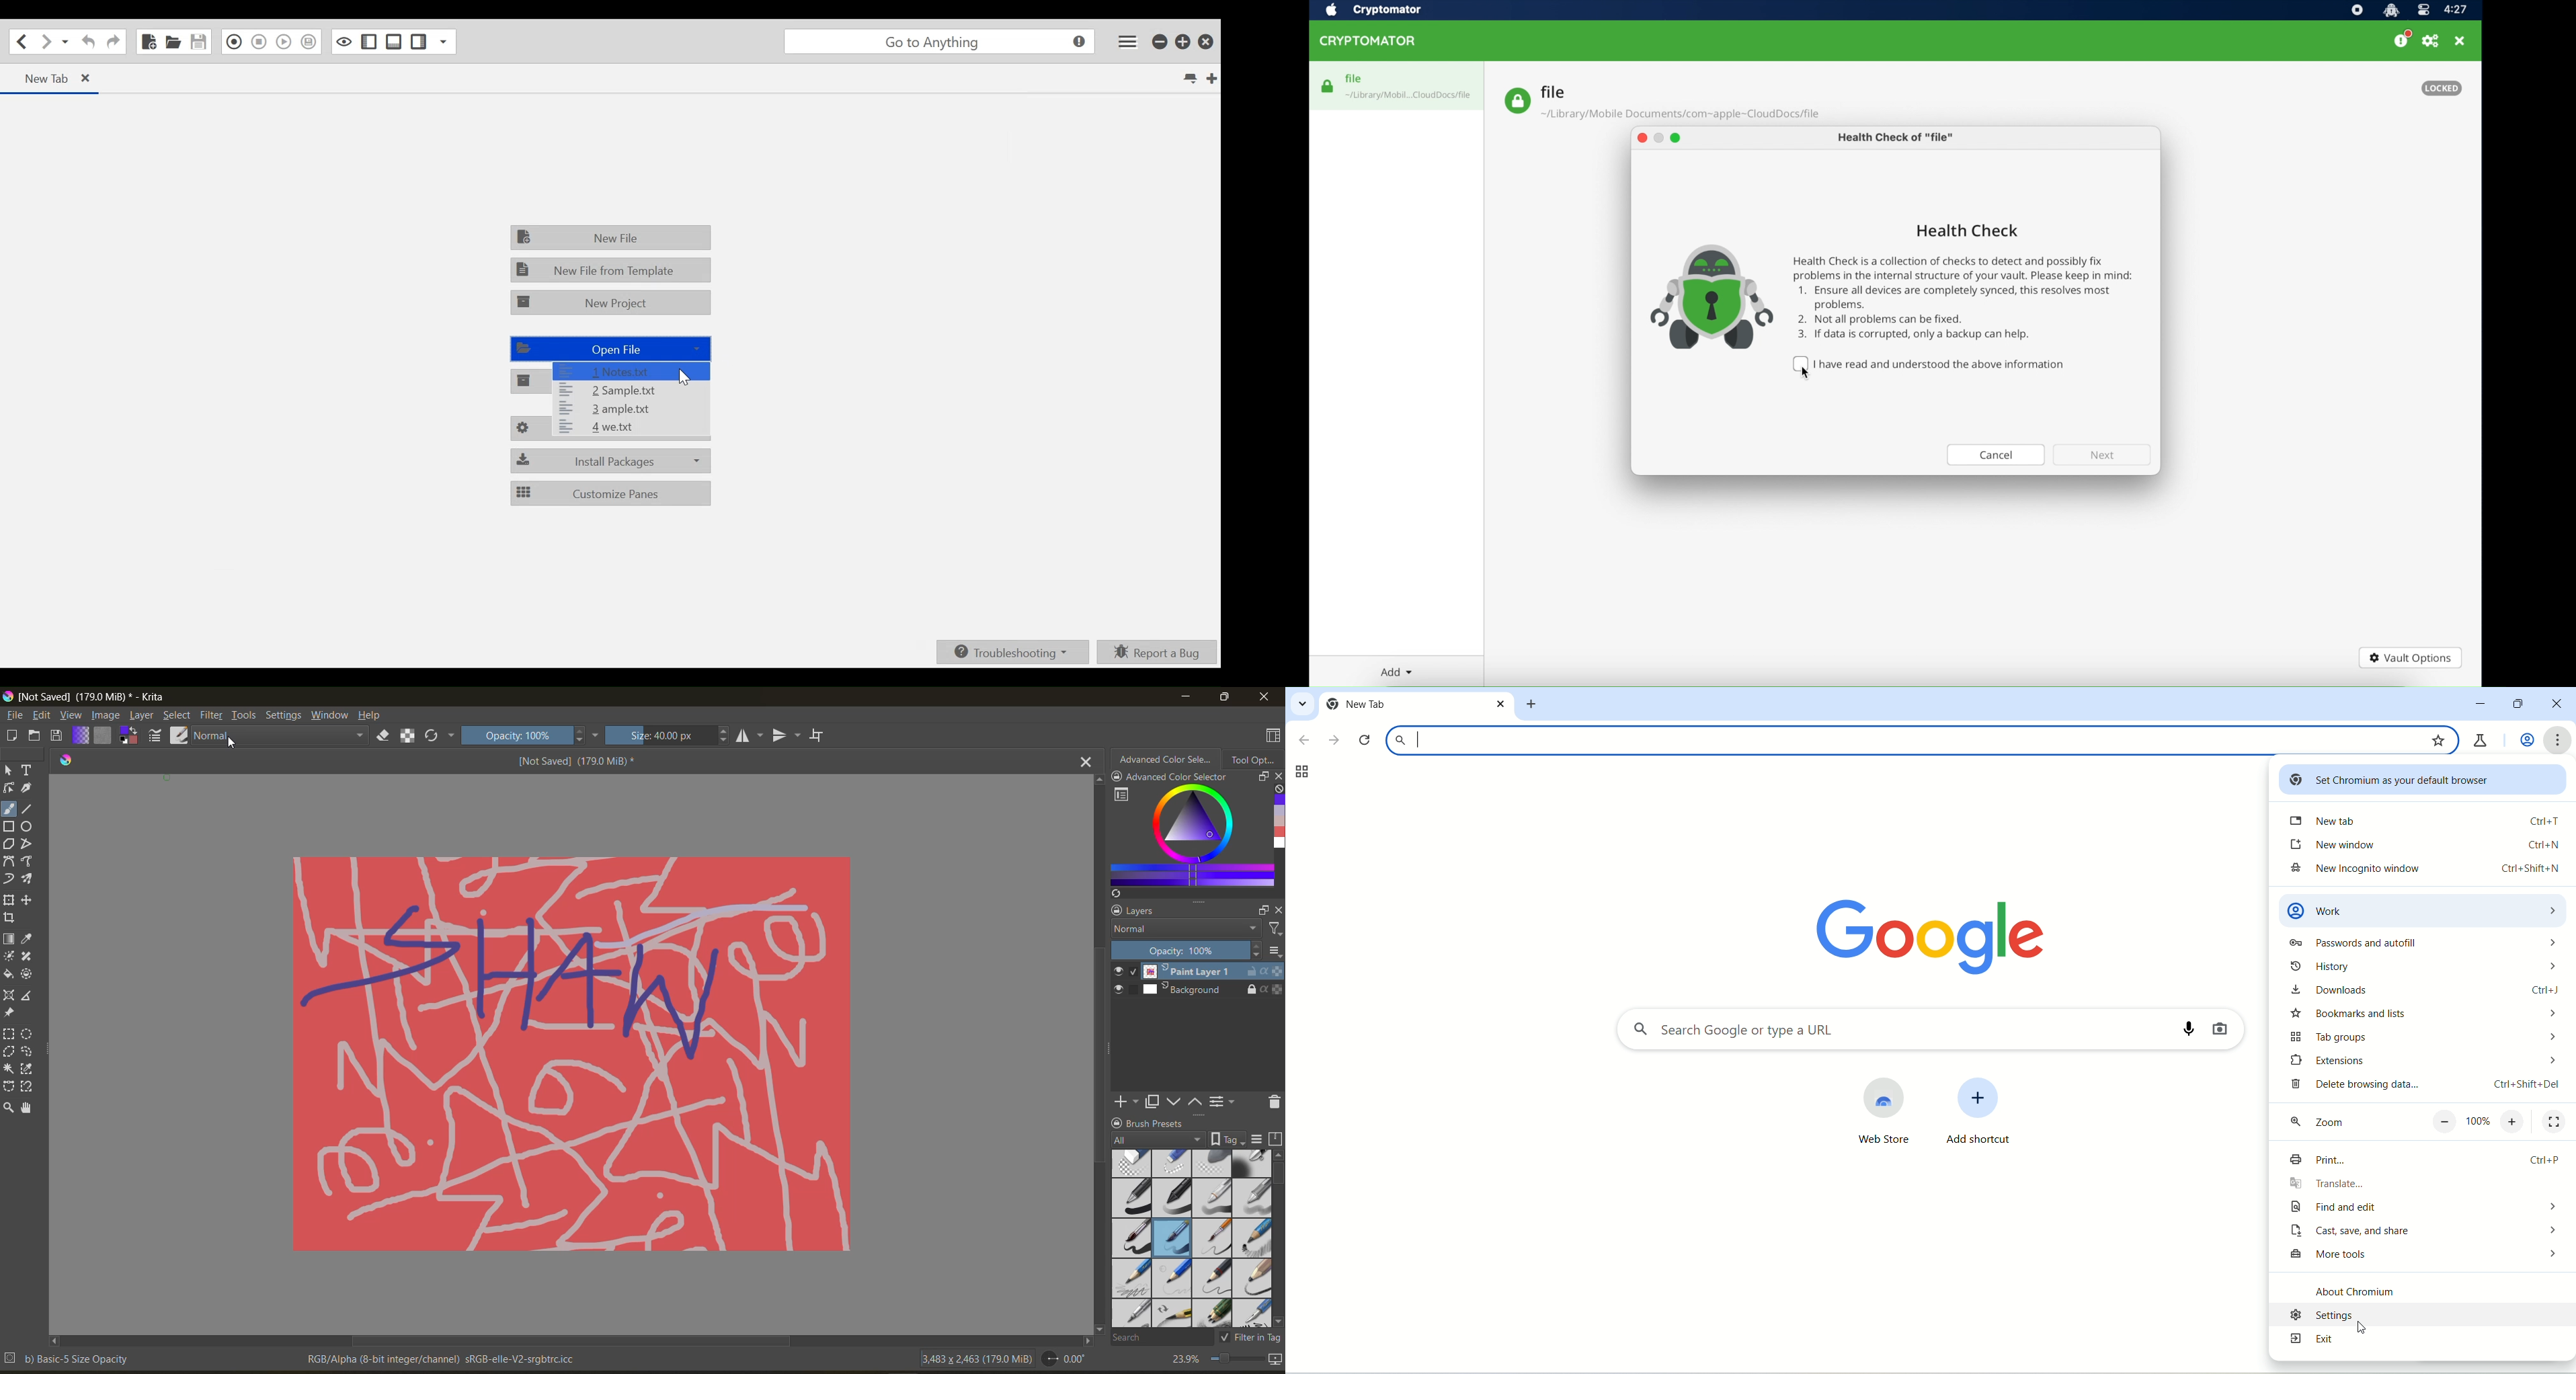 The image size is (2576, 1400). Describe the element at coordinates (2392, 1285) in the screenshot. I see `about chromium` at that location.